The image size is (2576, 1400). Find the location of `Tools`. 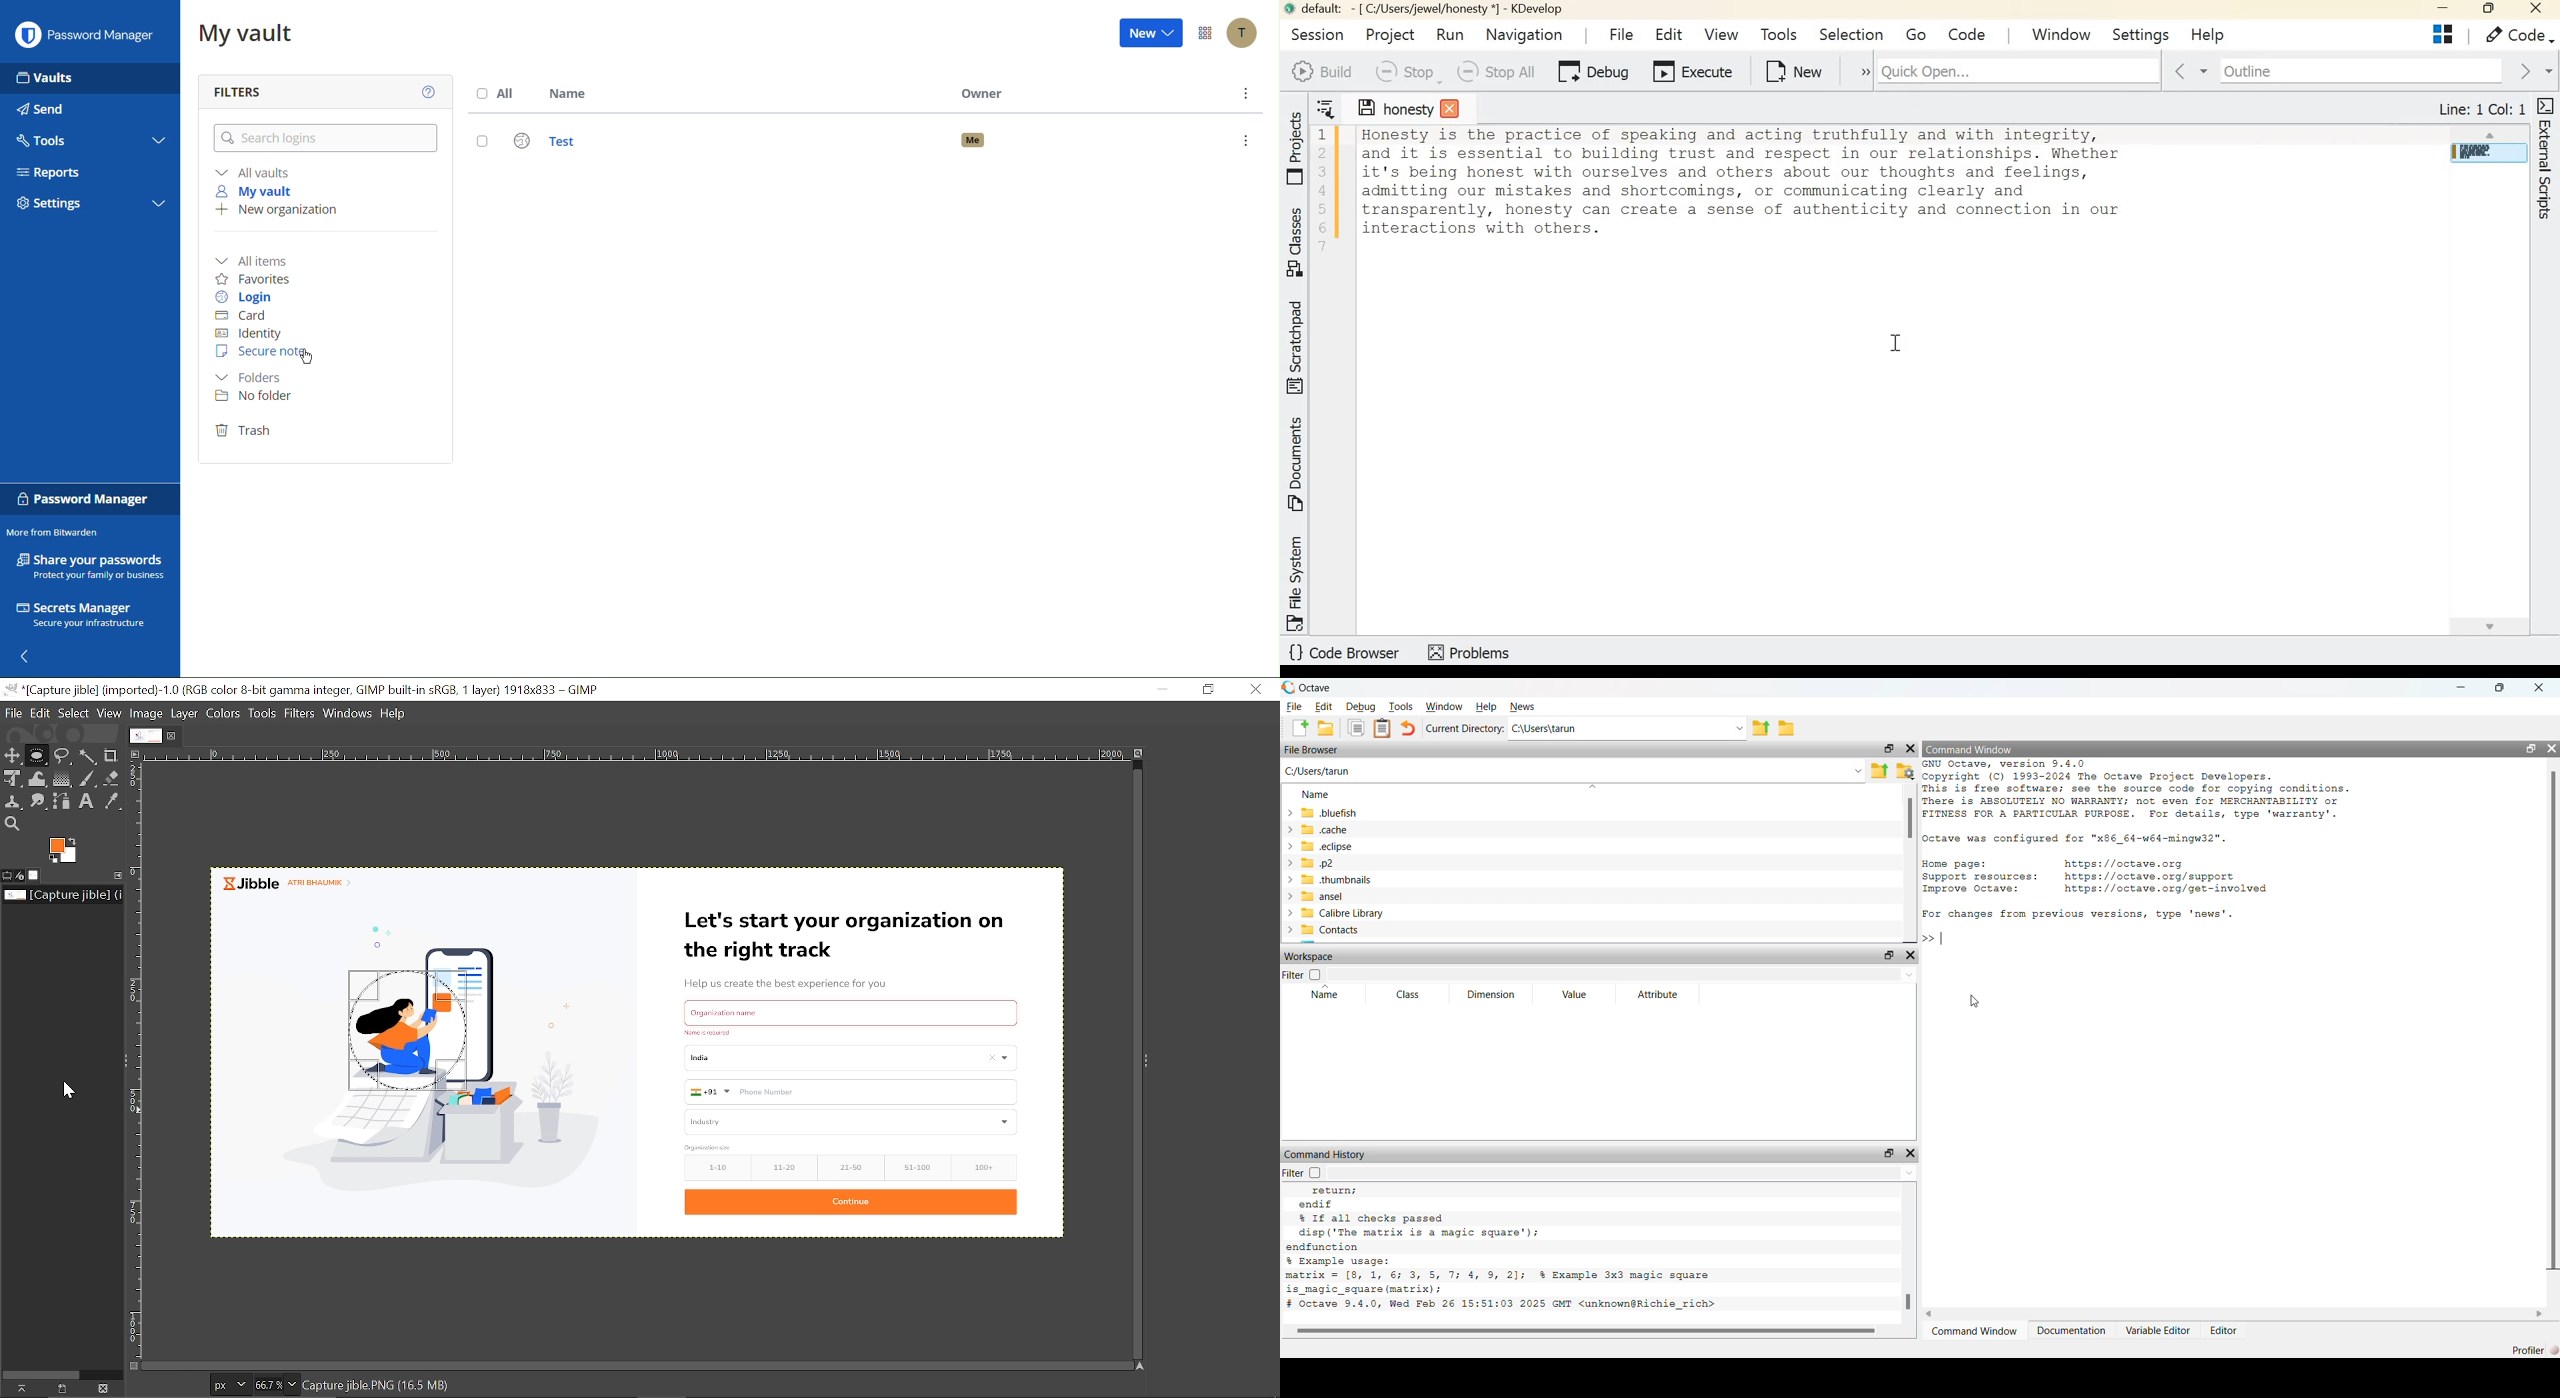

Tools is located at coordinates (264, 713).